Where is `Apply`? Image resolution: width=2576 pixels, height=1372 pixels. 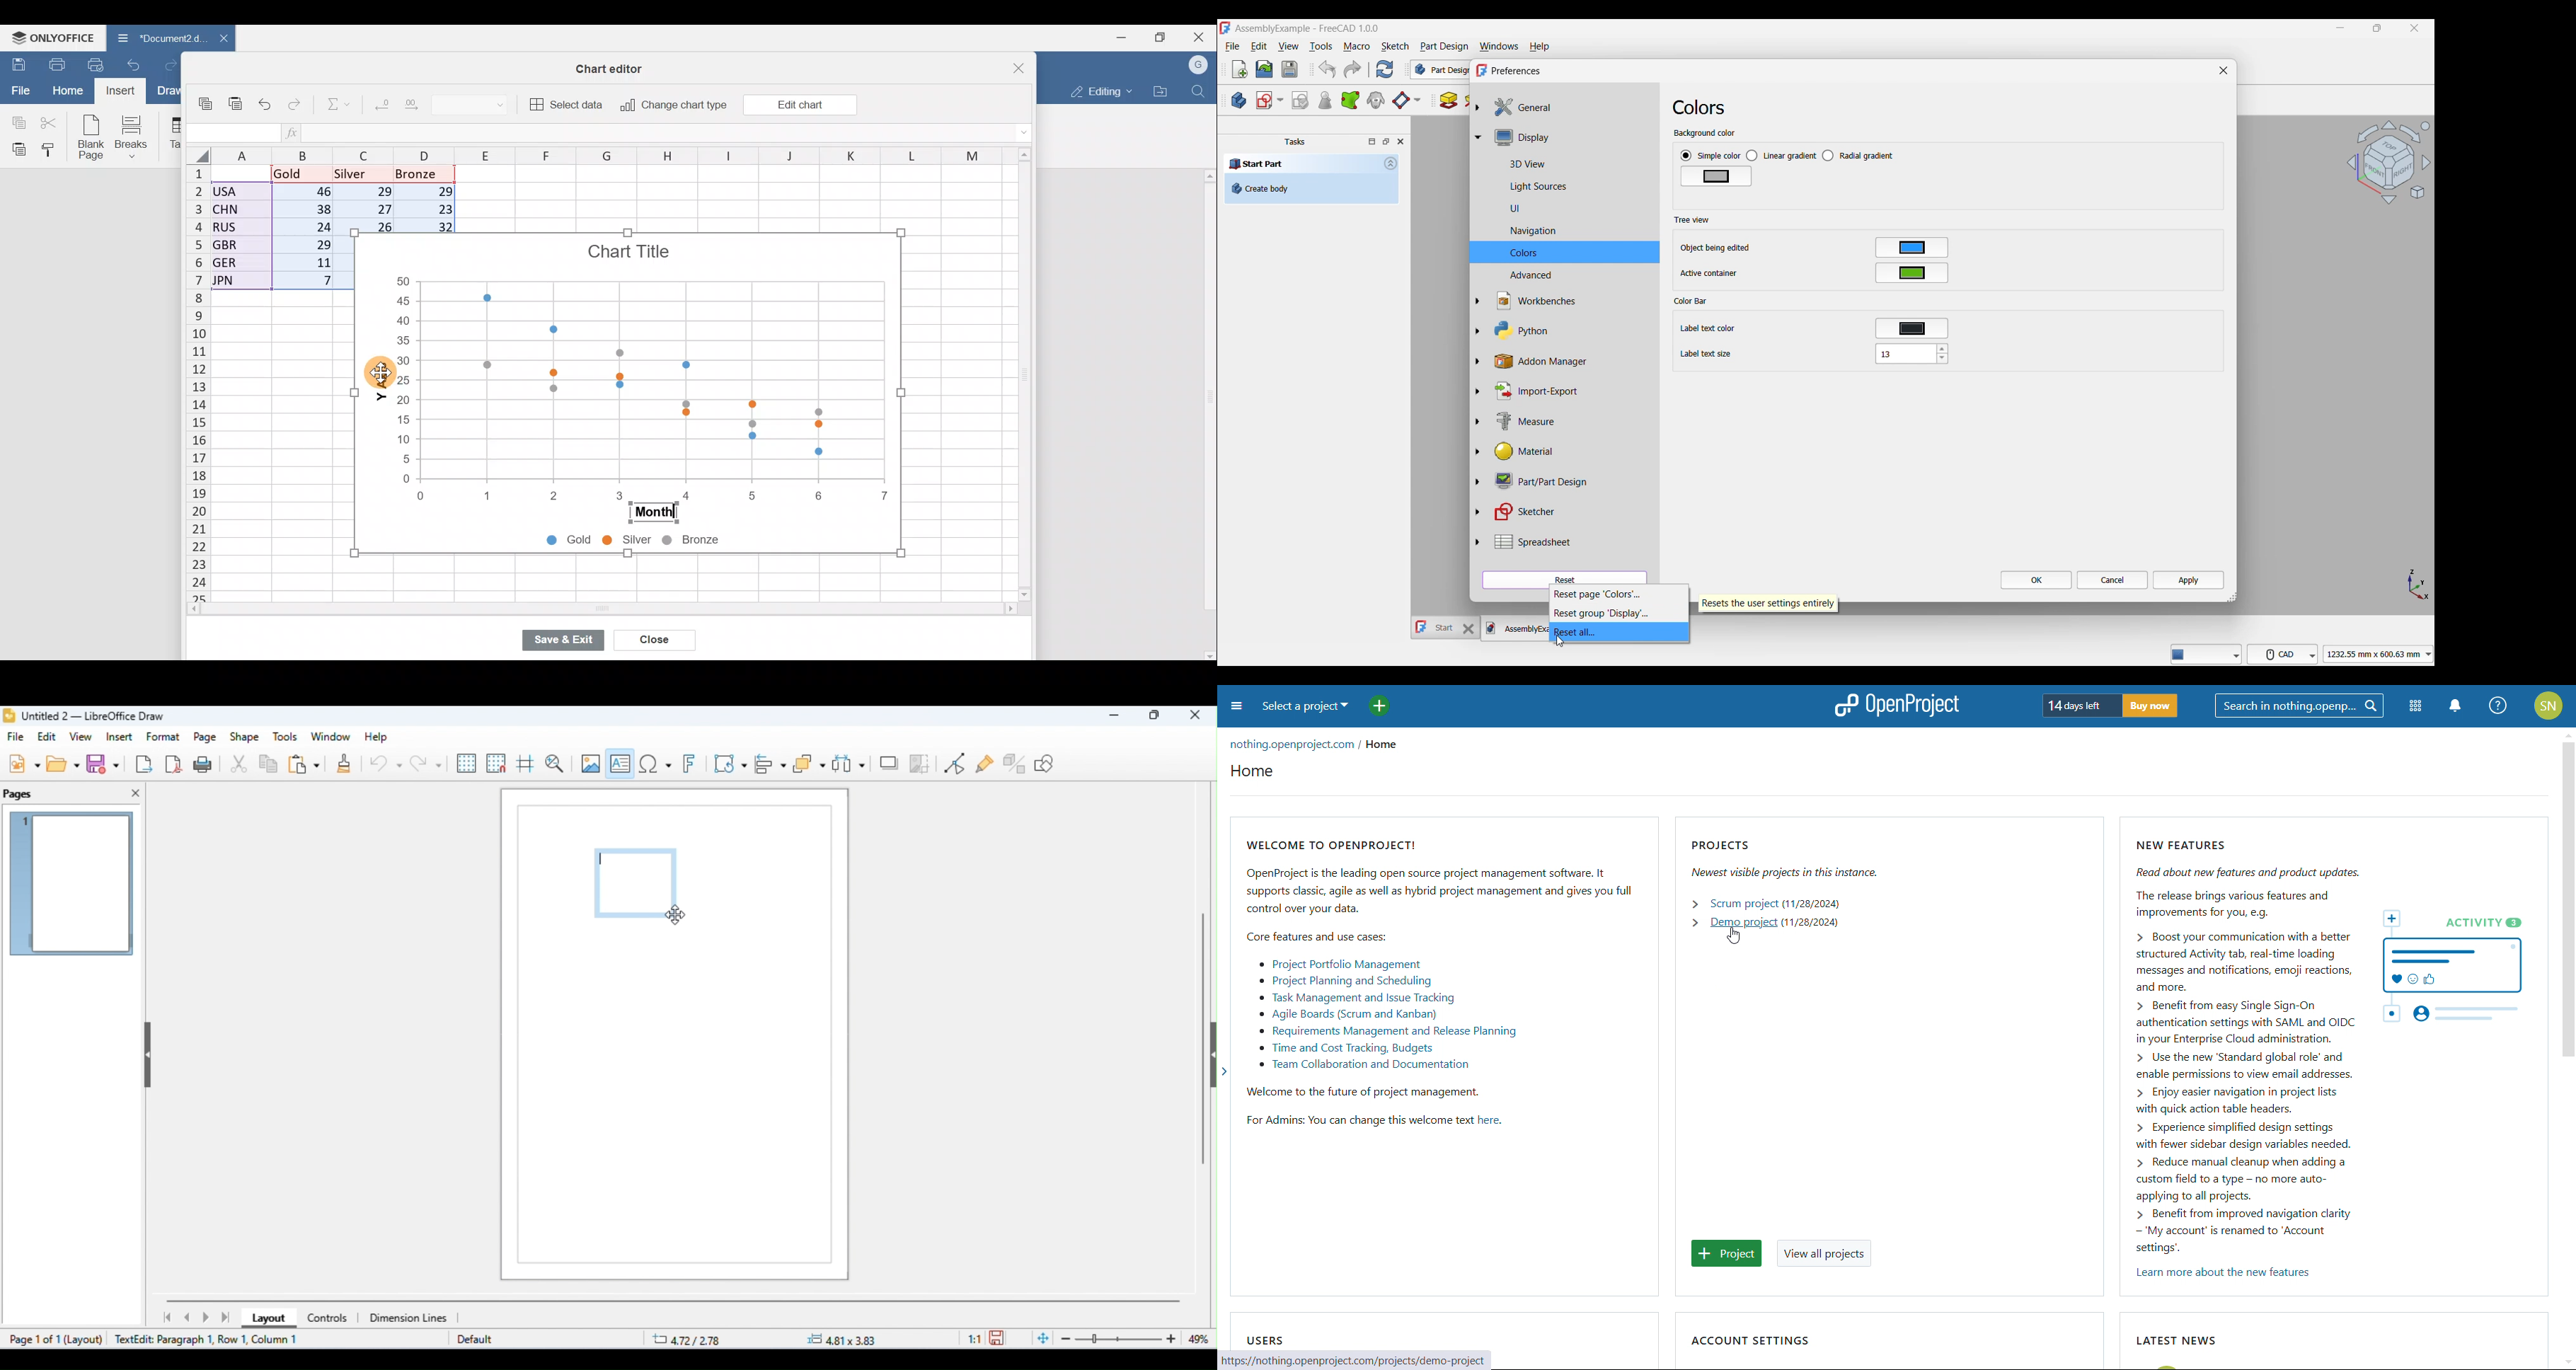
Apply is located at coordinates (2189, 580).